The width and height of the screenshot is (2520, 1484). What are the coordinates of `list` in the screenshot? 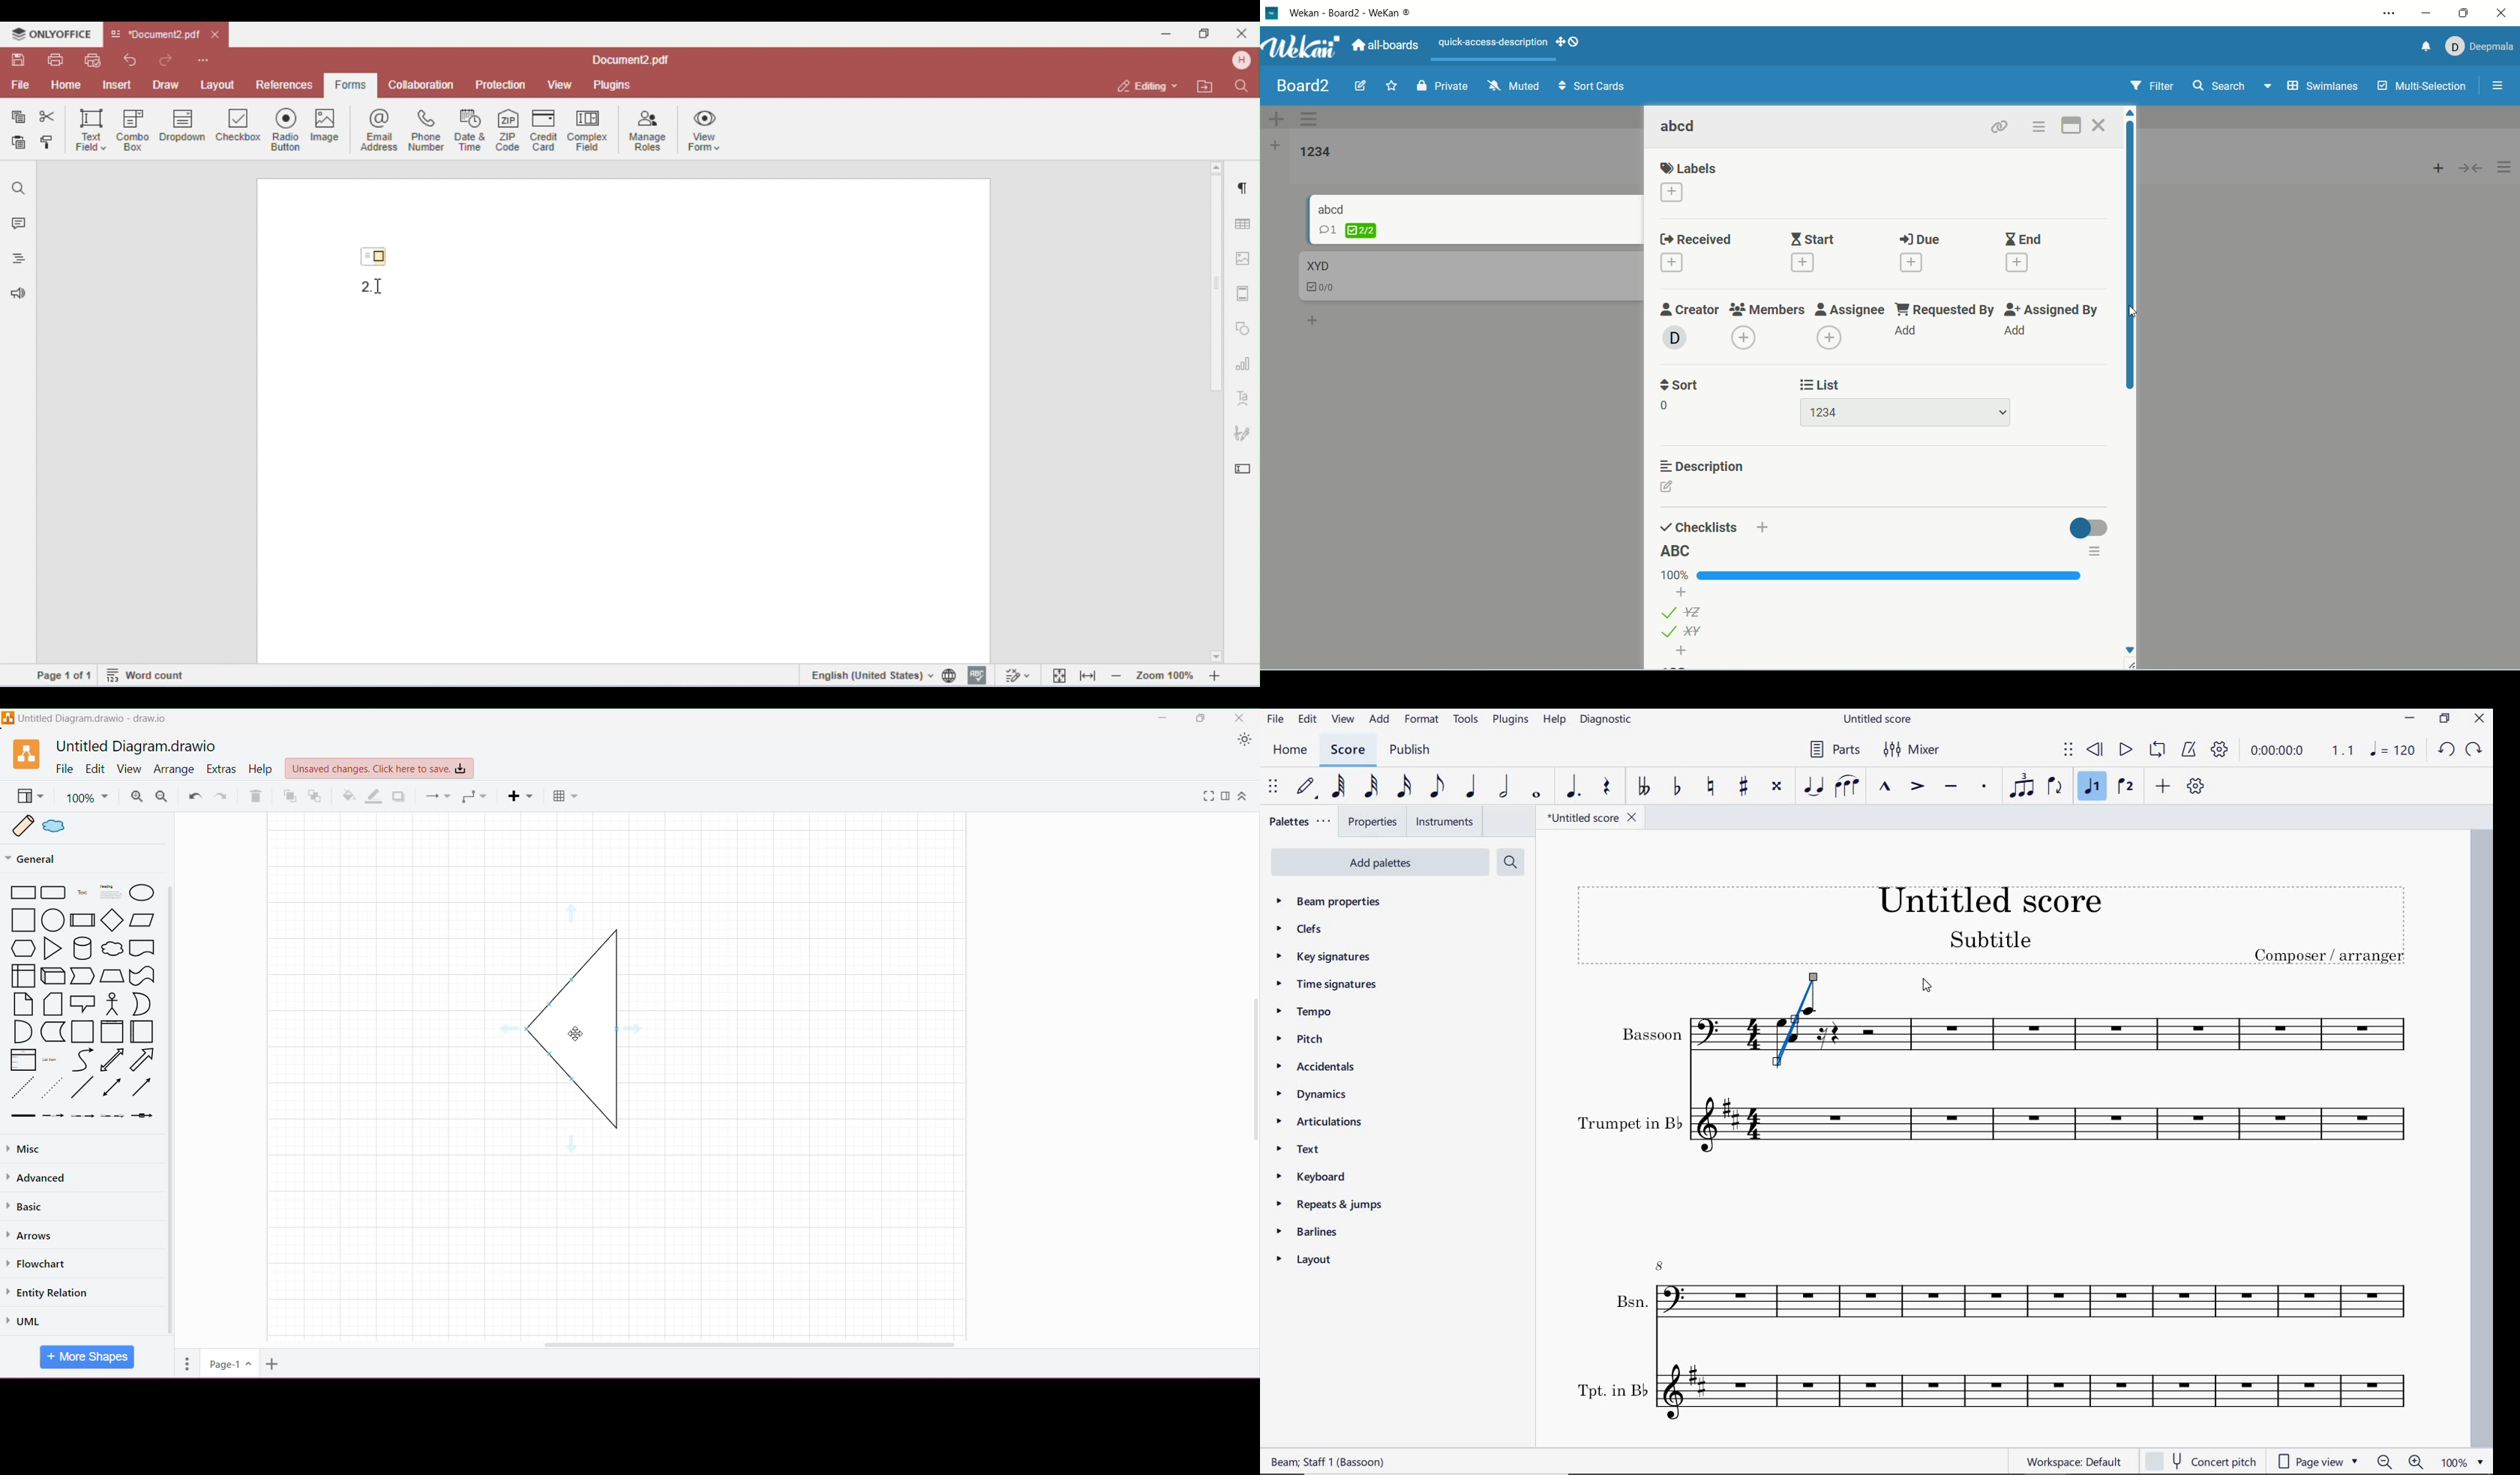 It's located at (1821, 386).